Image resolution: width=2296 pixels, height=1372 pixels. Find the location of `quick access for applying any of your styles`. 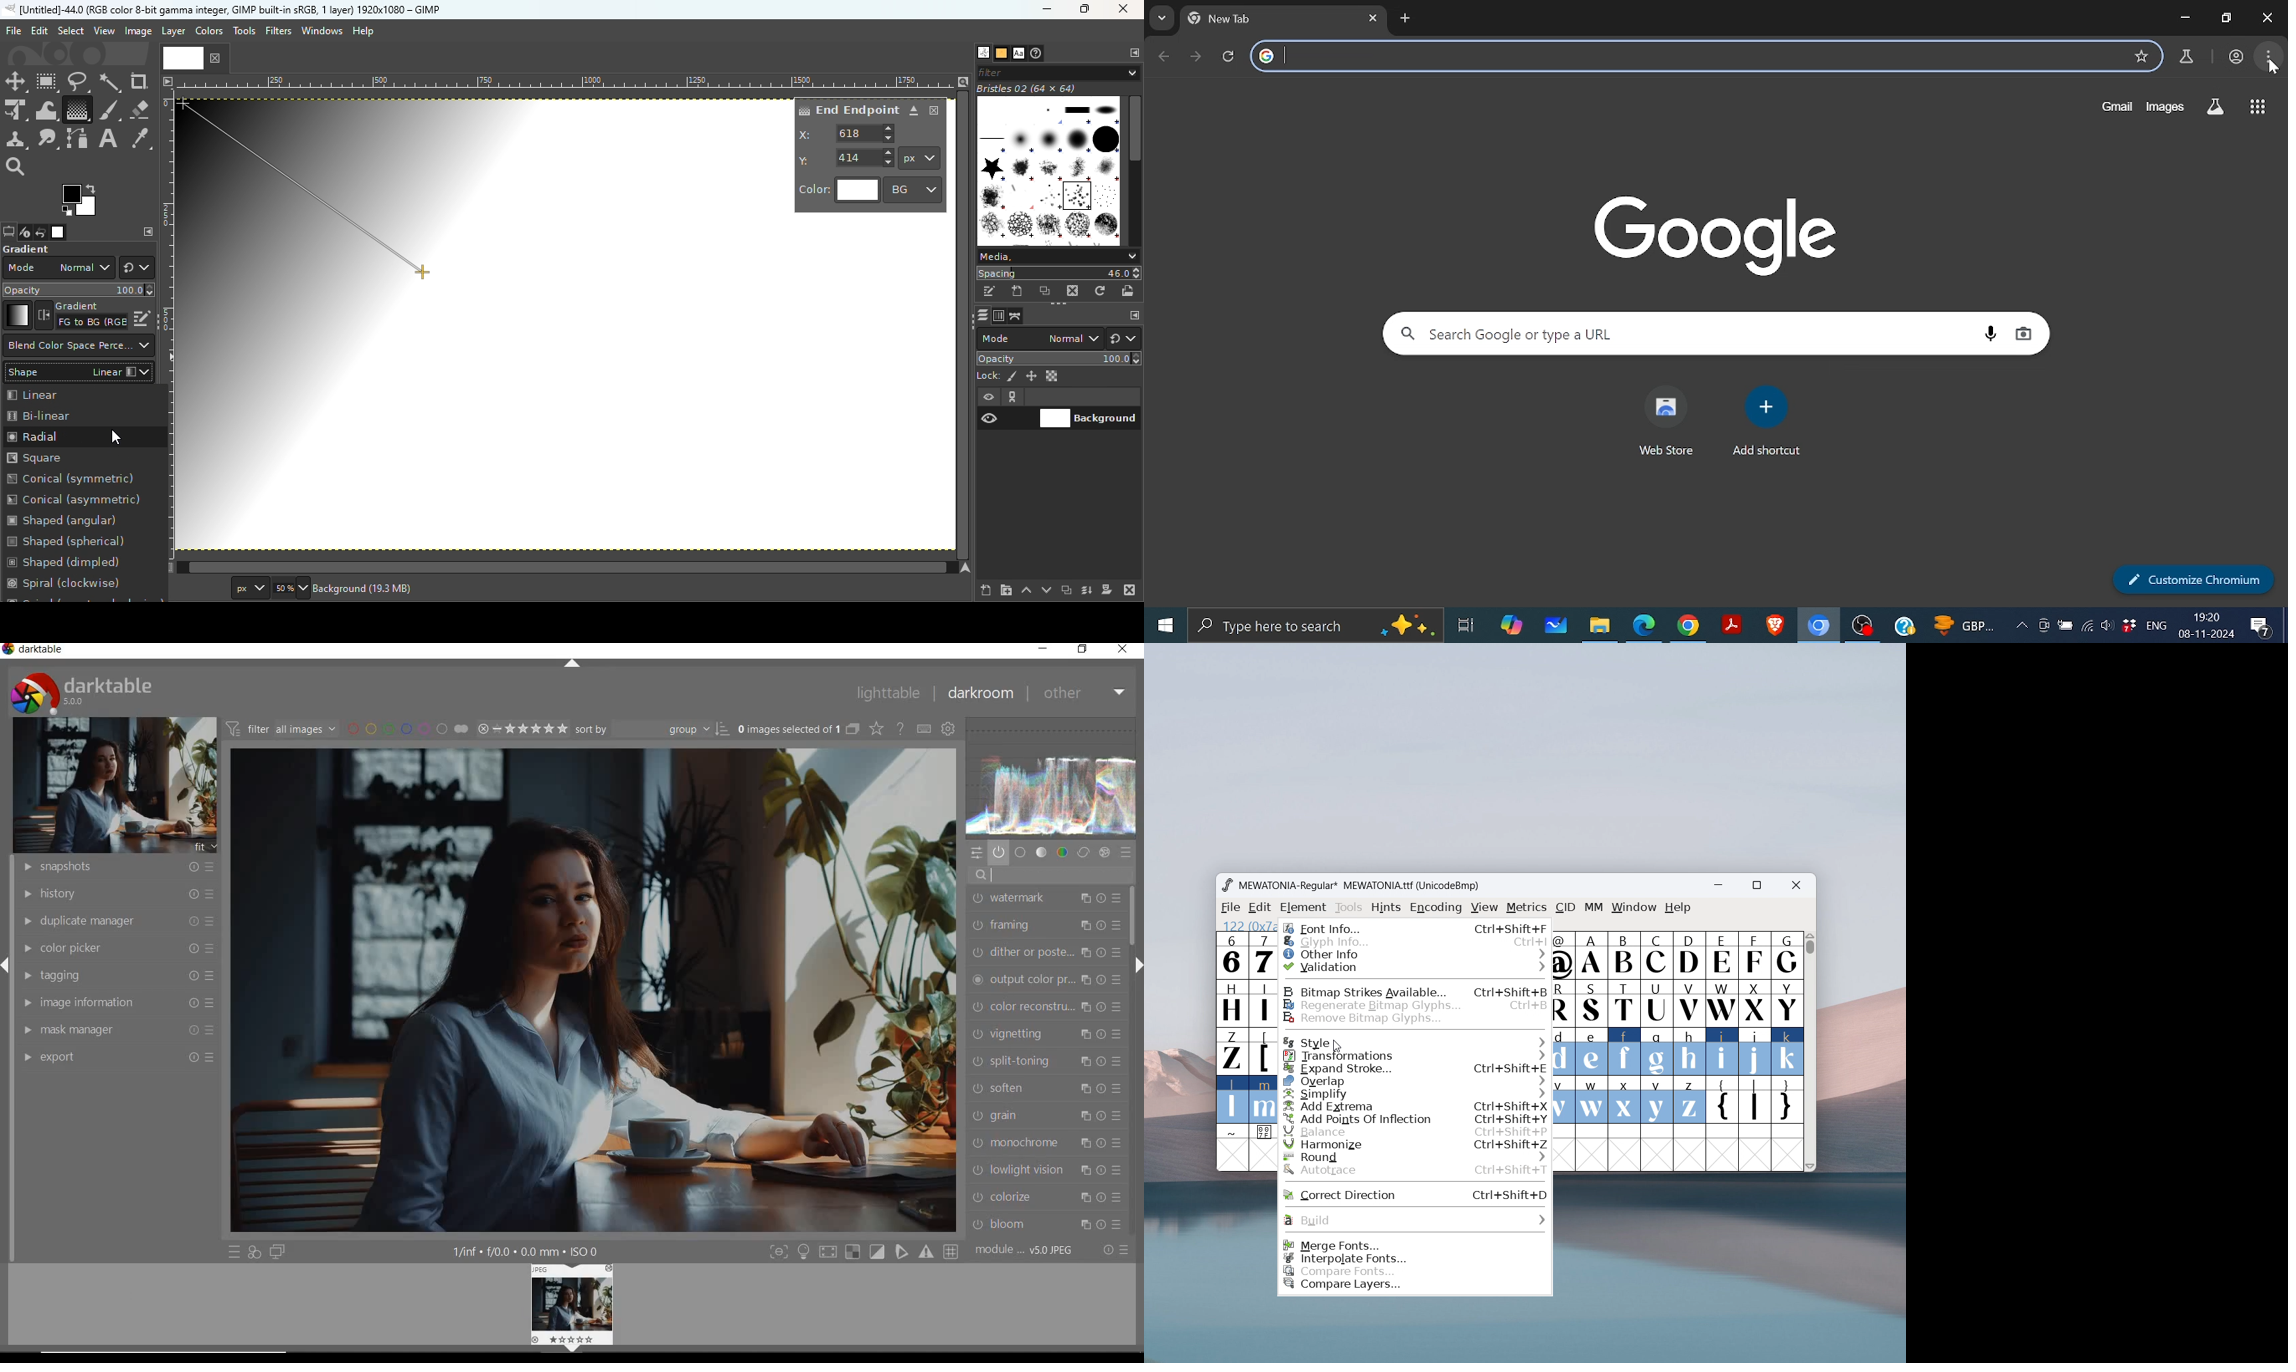

quick access for applying any of your styles is located at coordinates (255, 1254).